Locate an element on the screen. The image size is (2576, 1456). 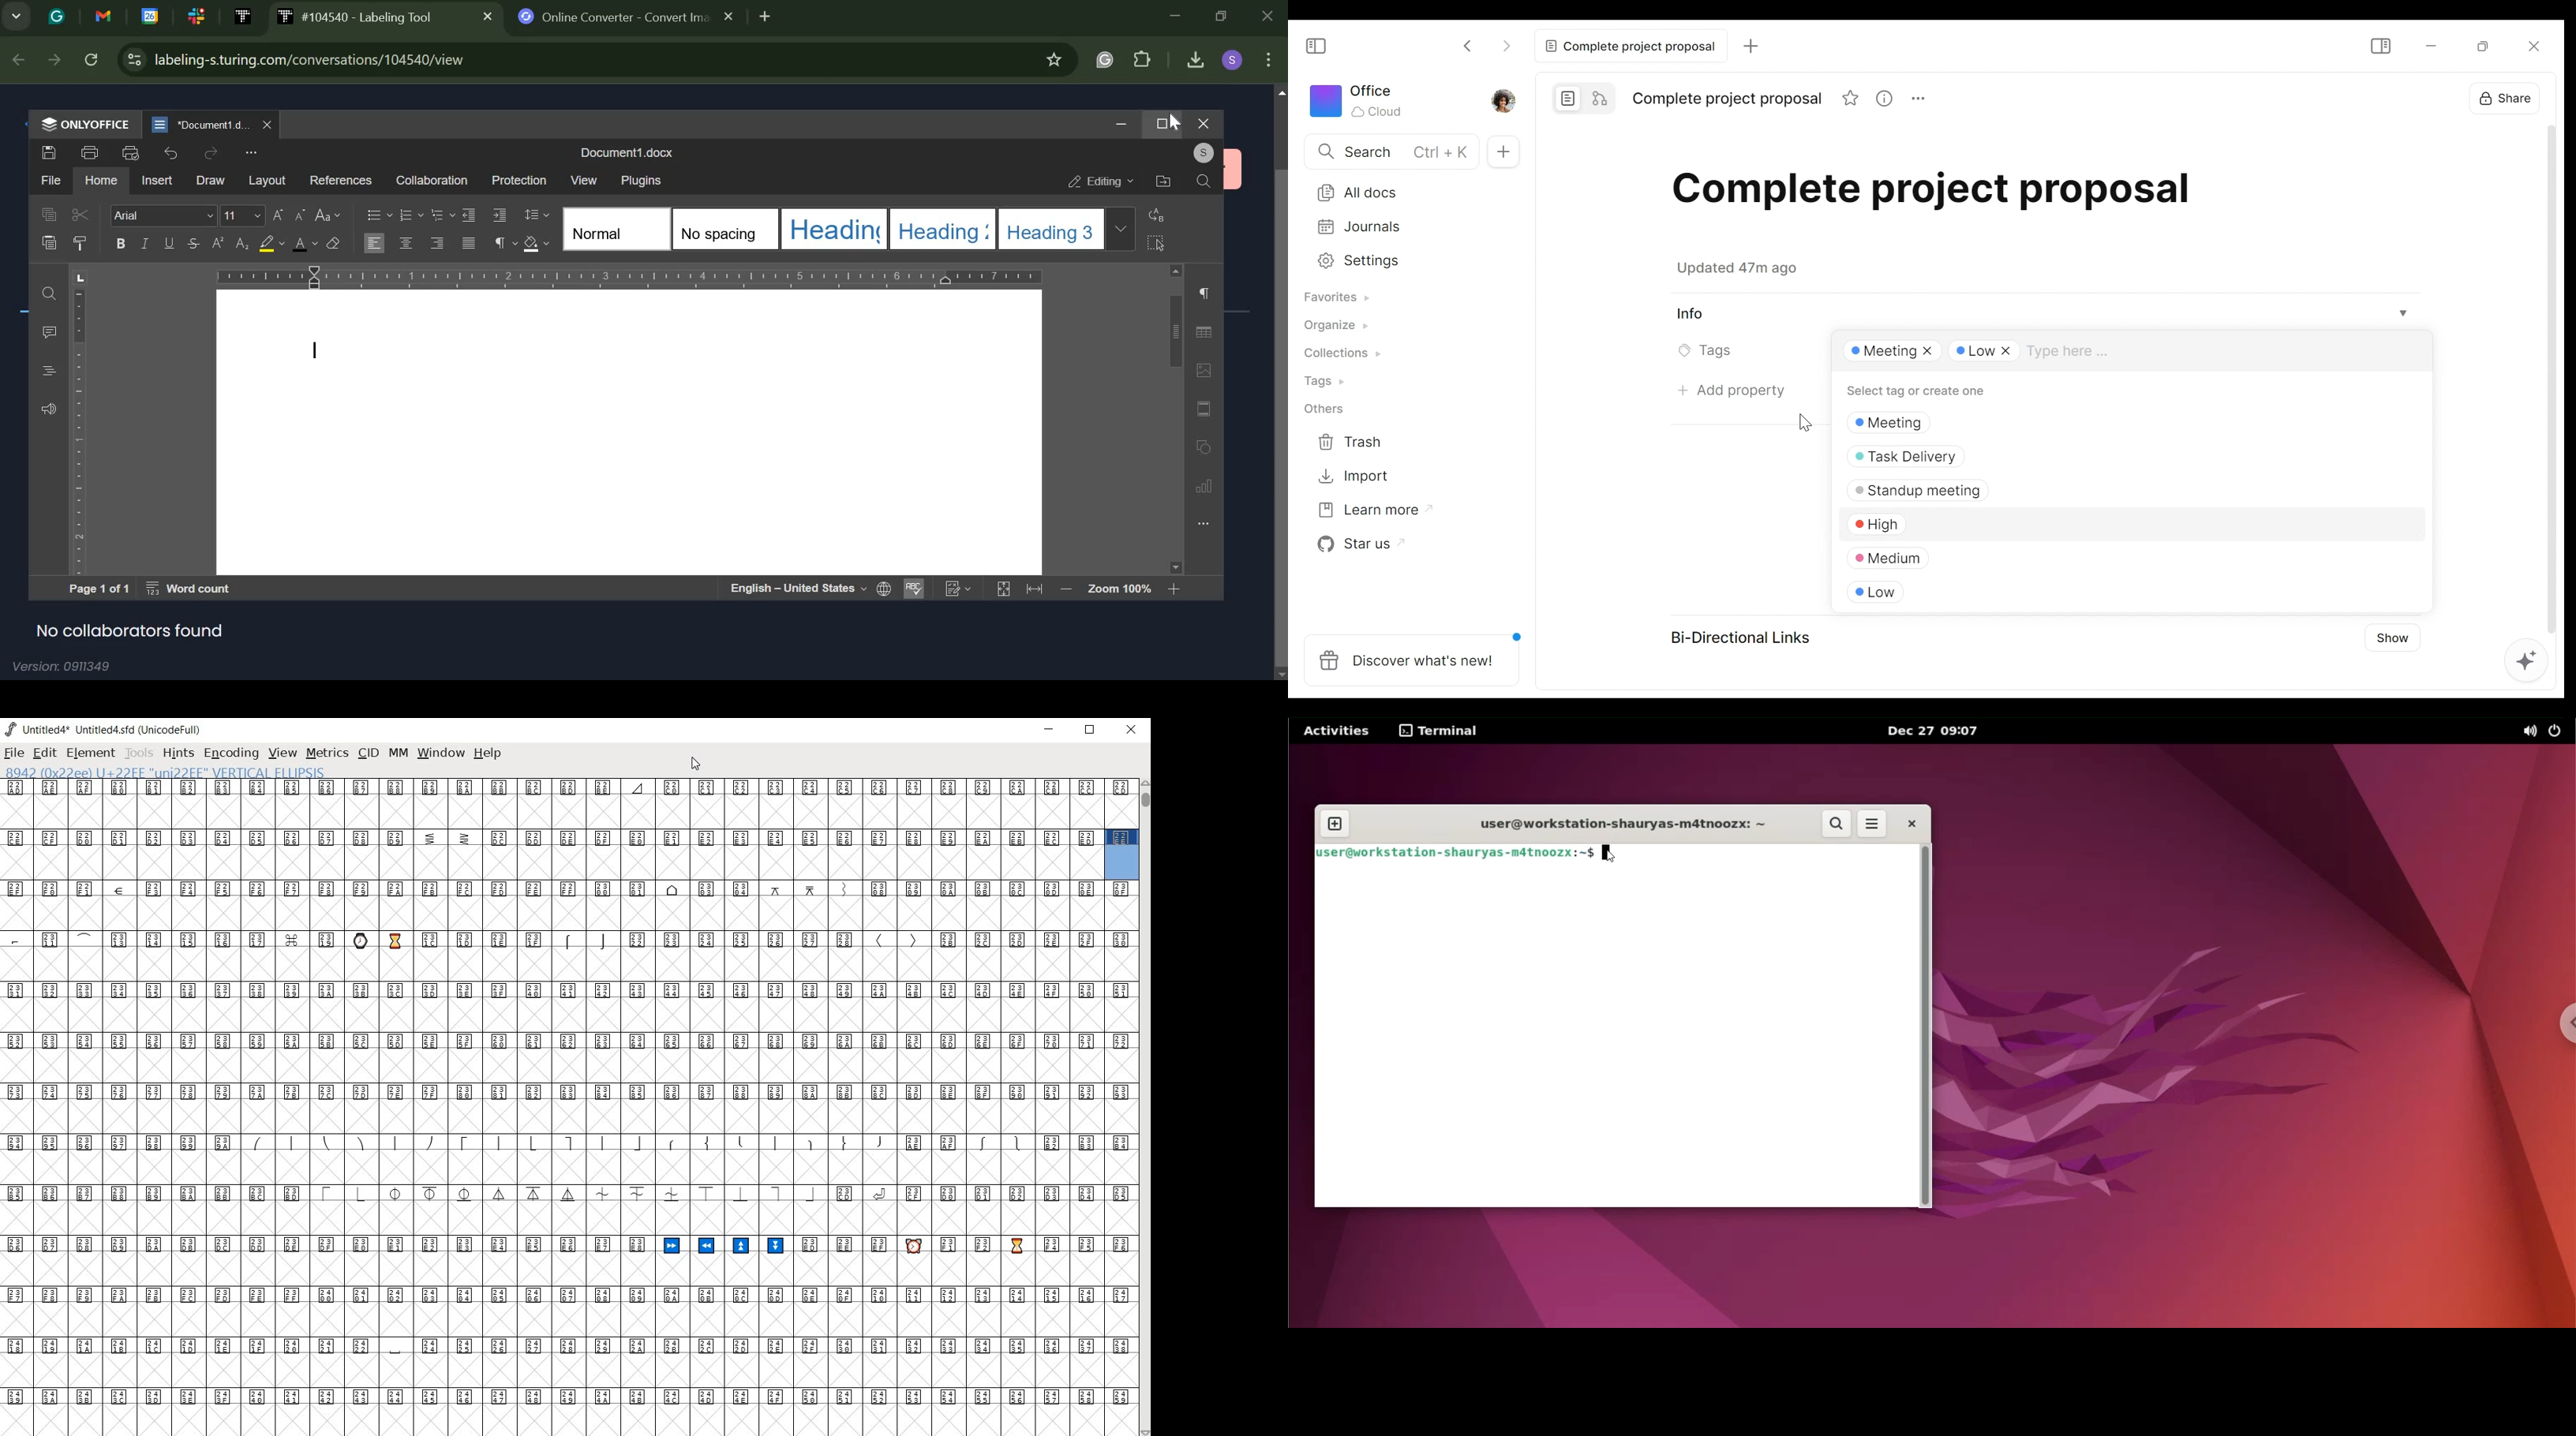
web preferences  is located at coordinates (132, 60).